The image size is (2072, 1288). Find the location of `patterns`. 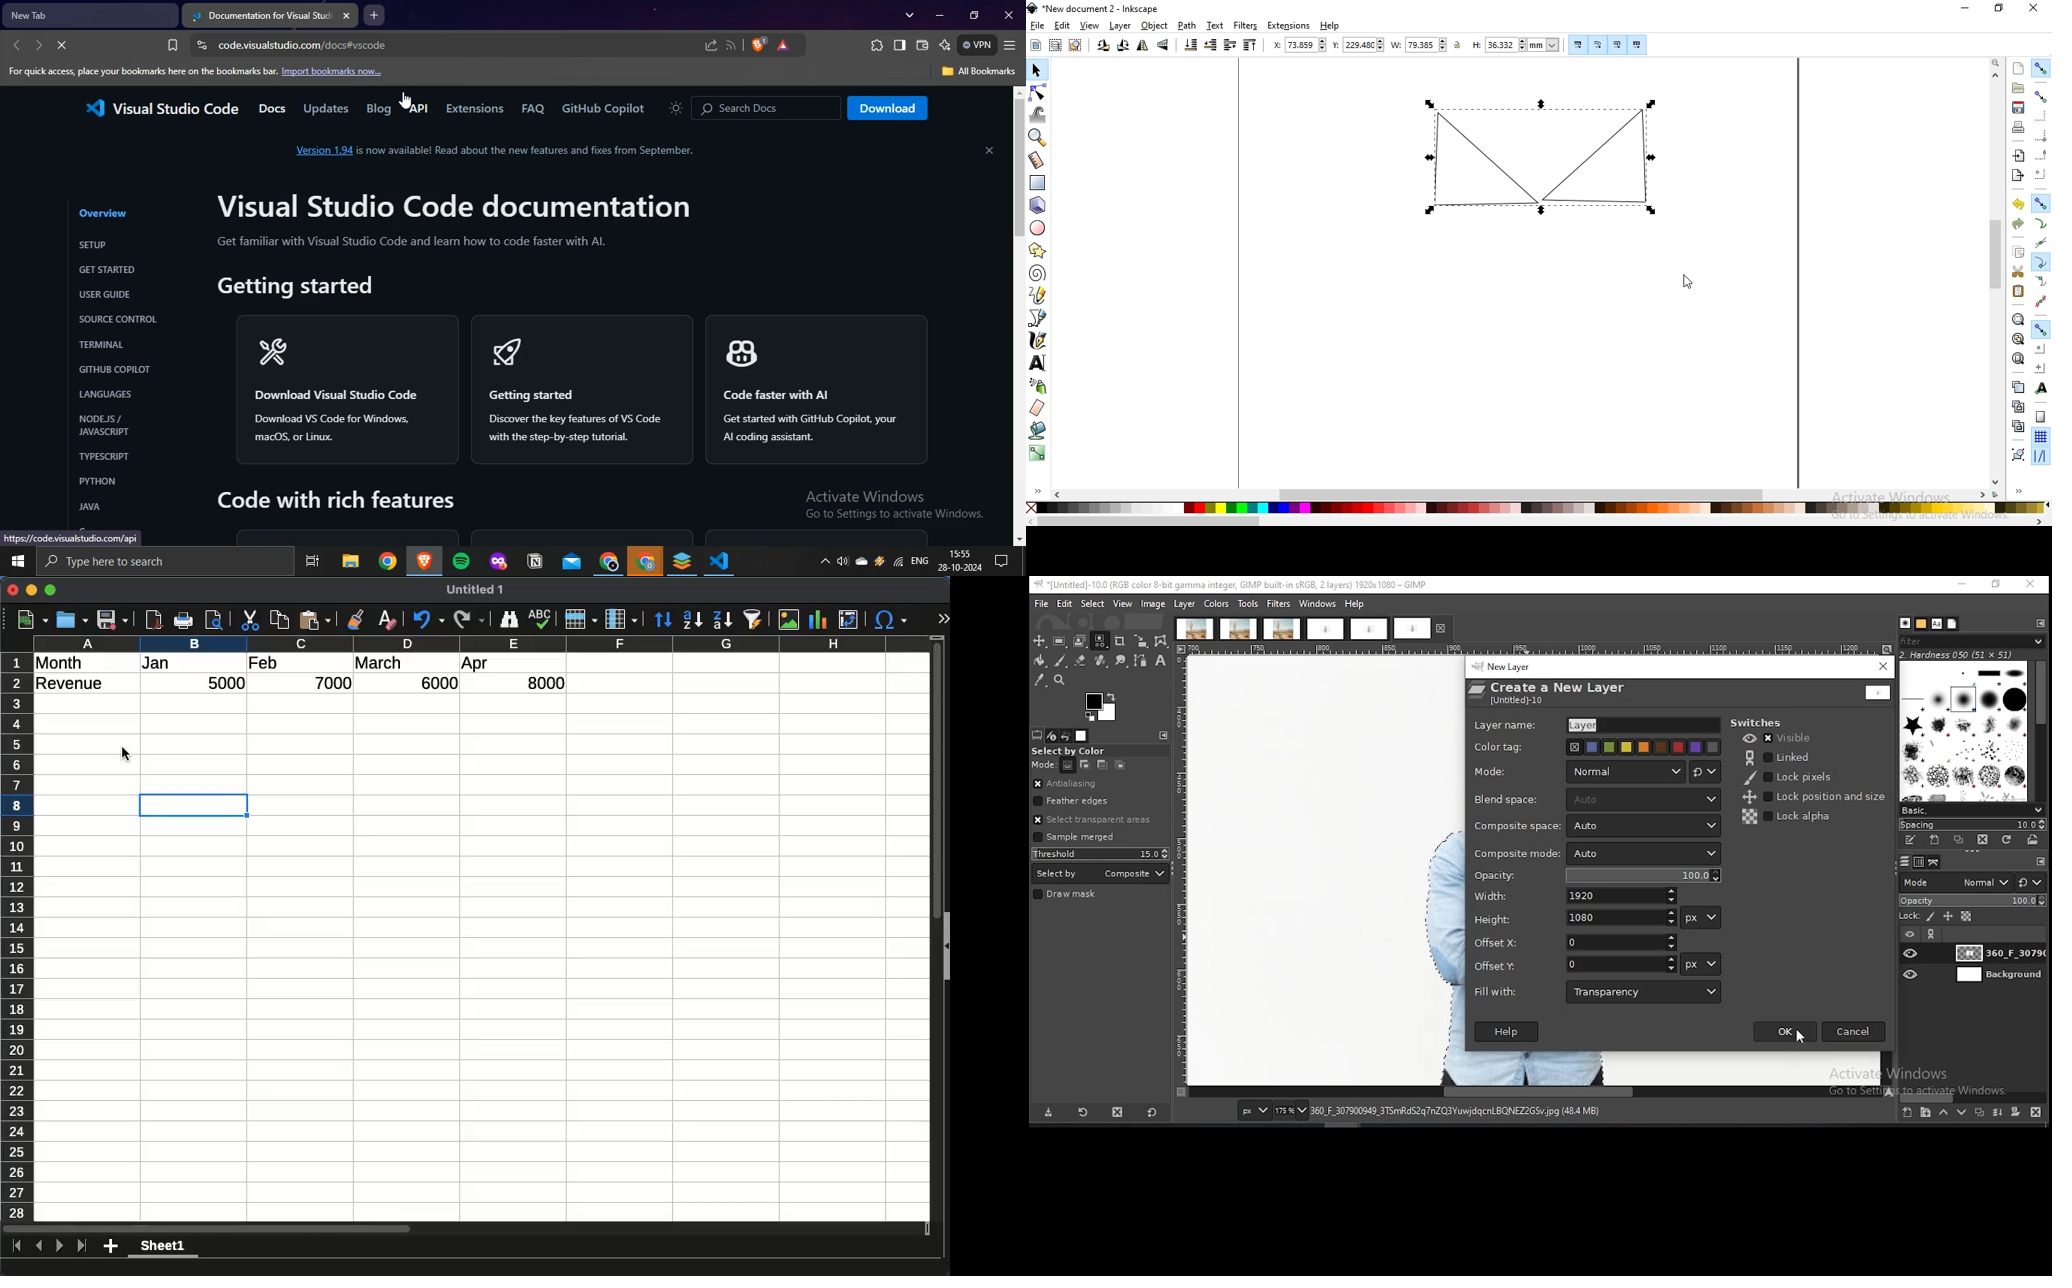

patterns is located at coordinates (1922, 624).